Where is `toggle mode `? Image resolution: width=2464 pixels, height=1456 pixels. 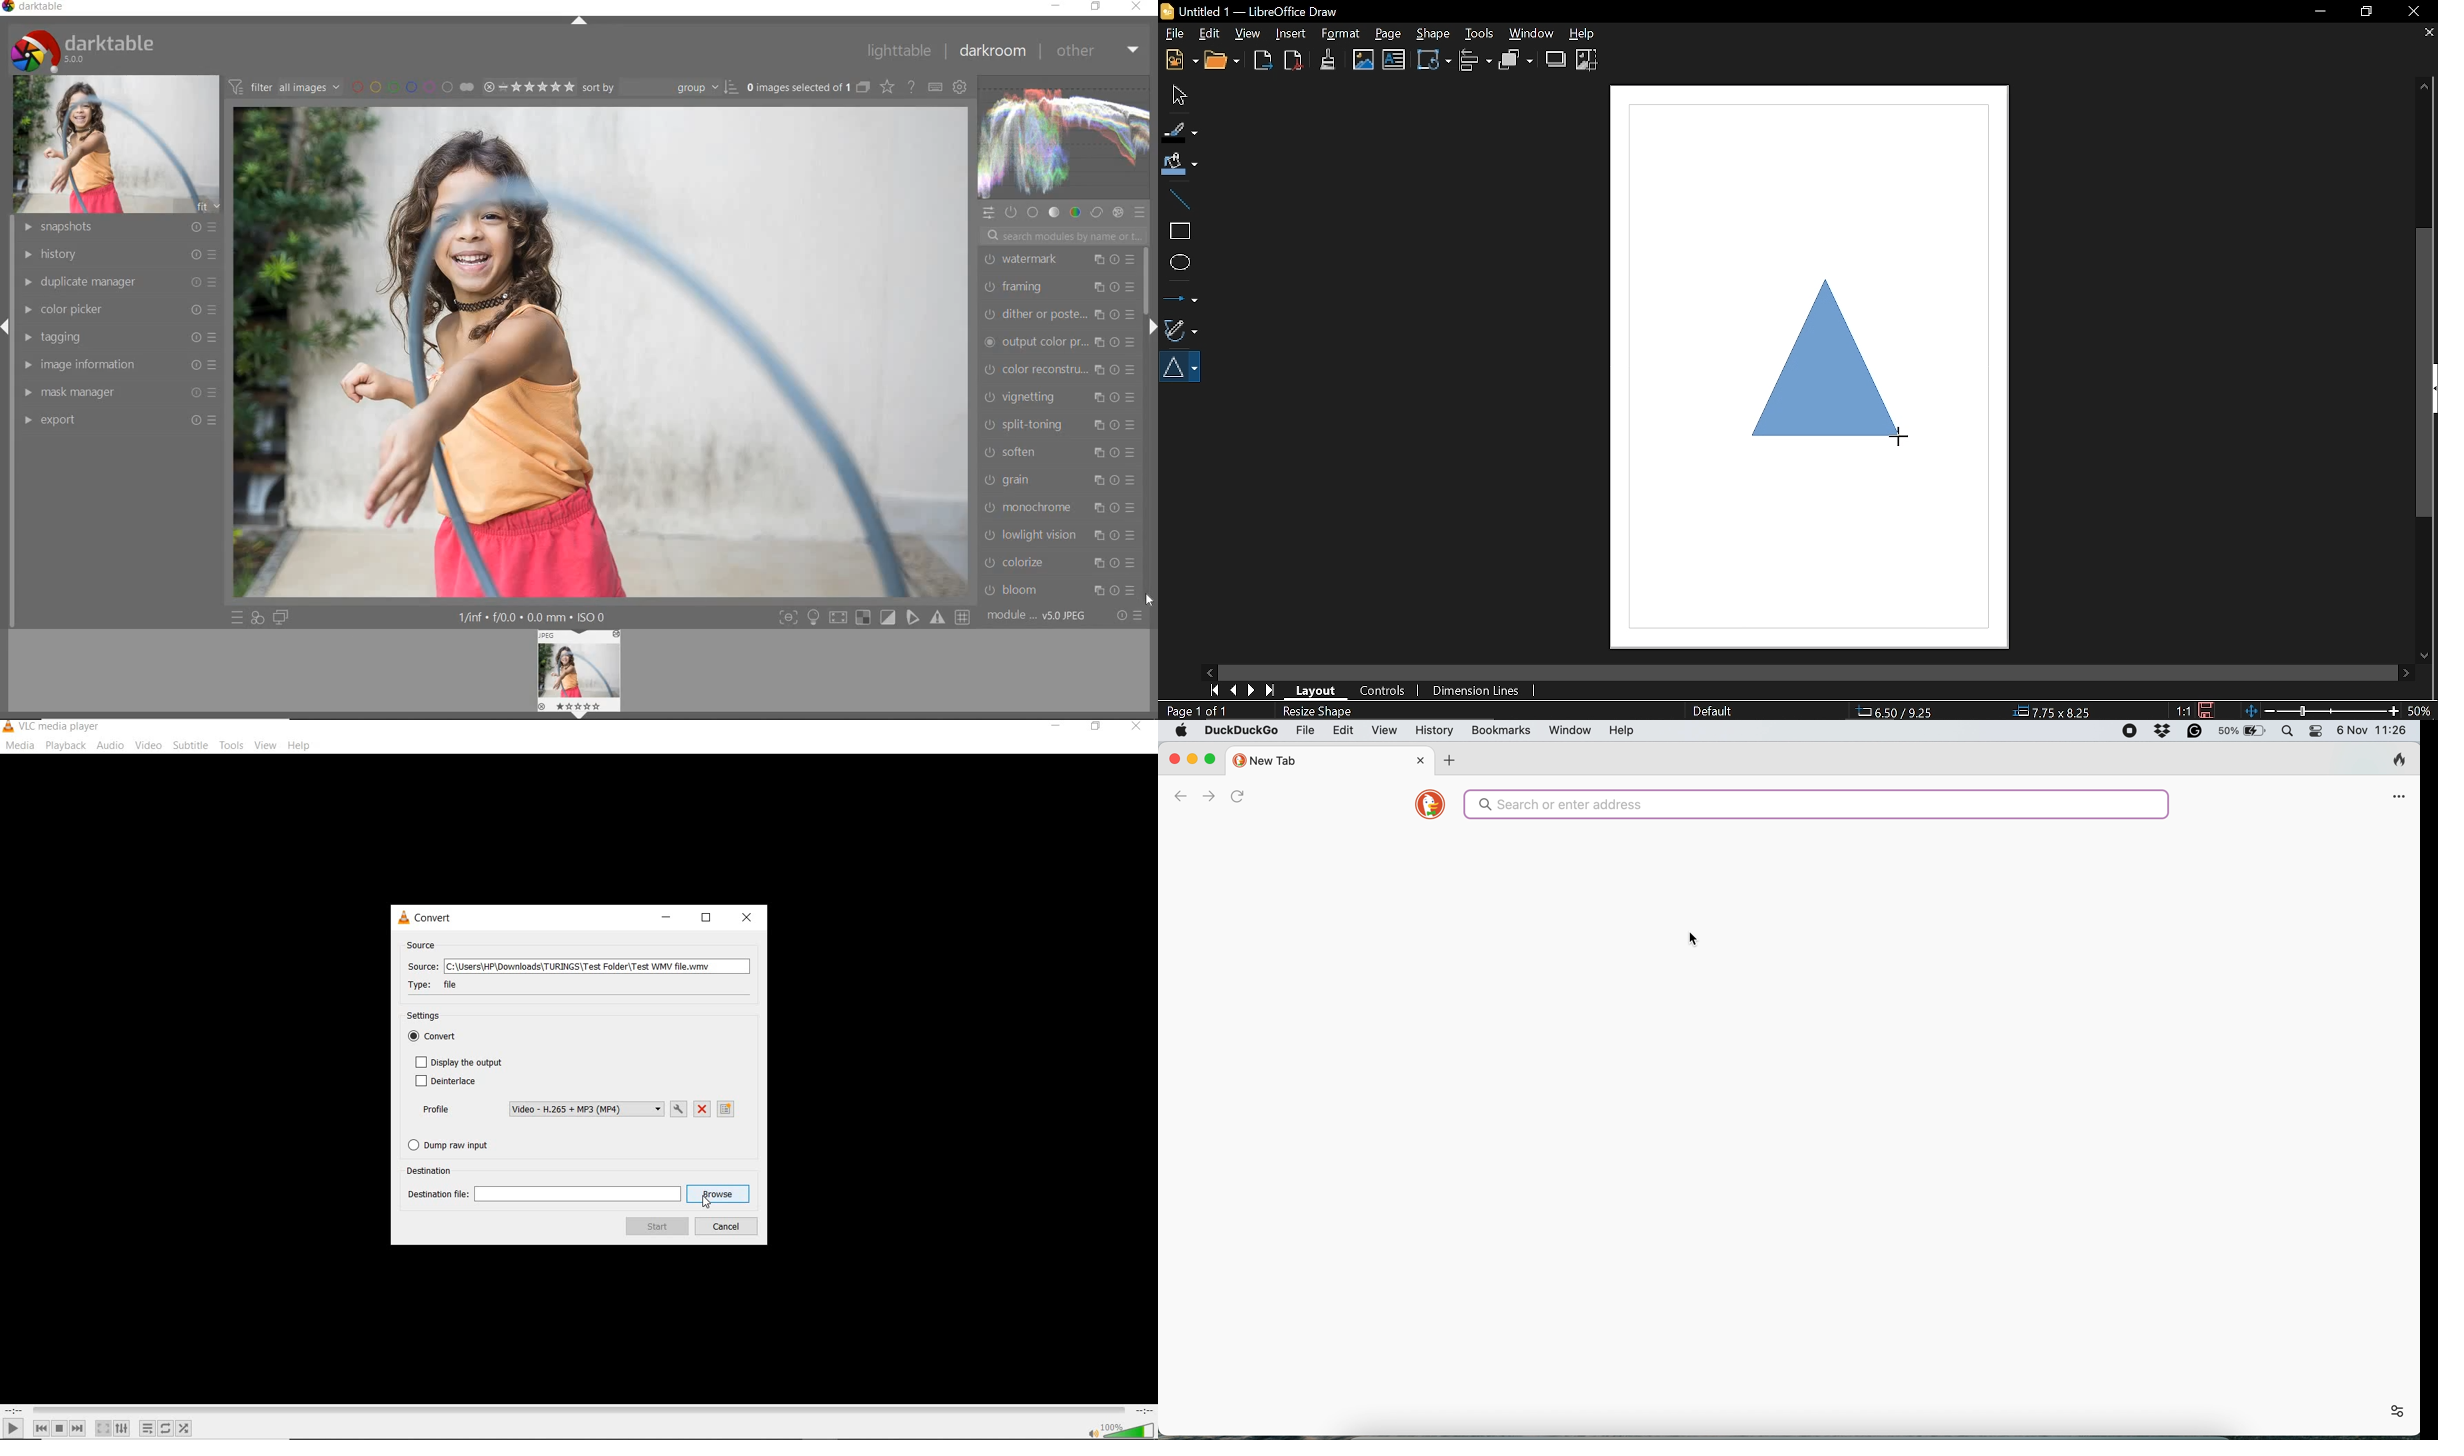 toggle mode  is located at coordinates (841, 617).